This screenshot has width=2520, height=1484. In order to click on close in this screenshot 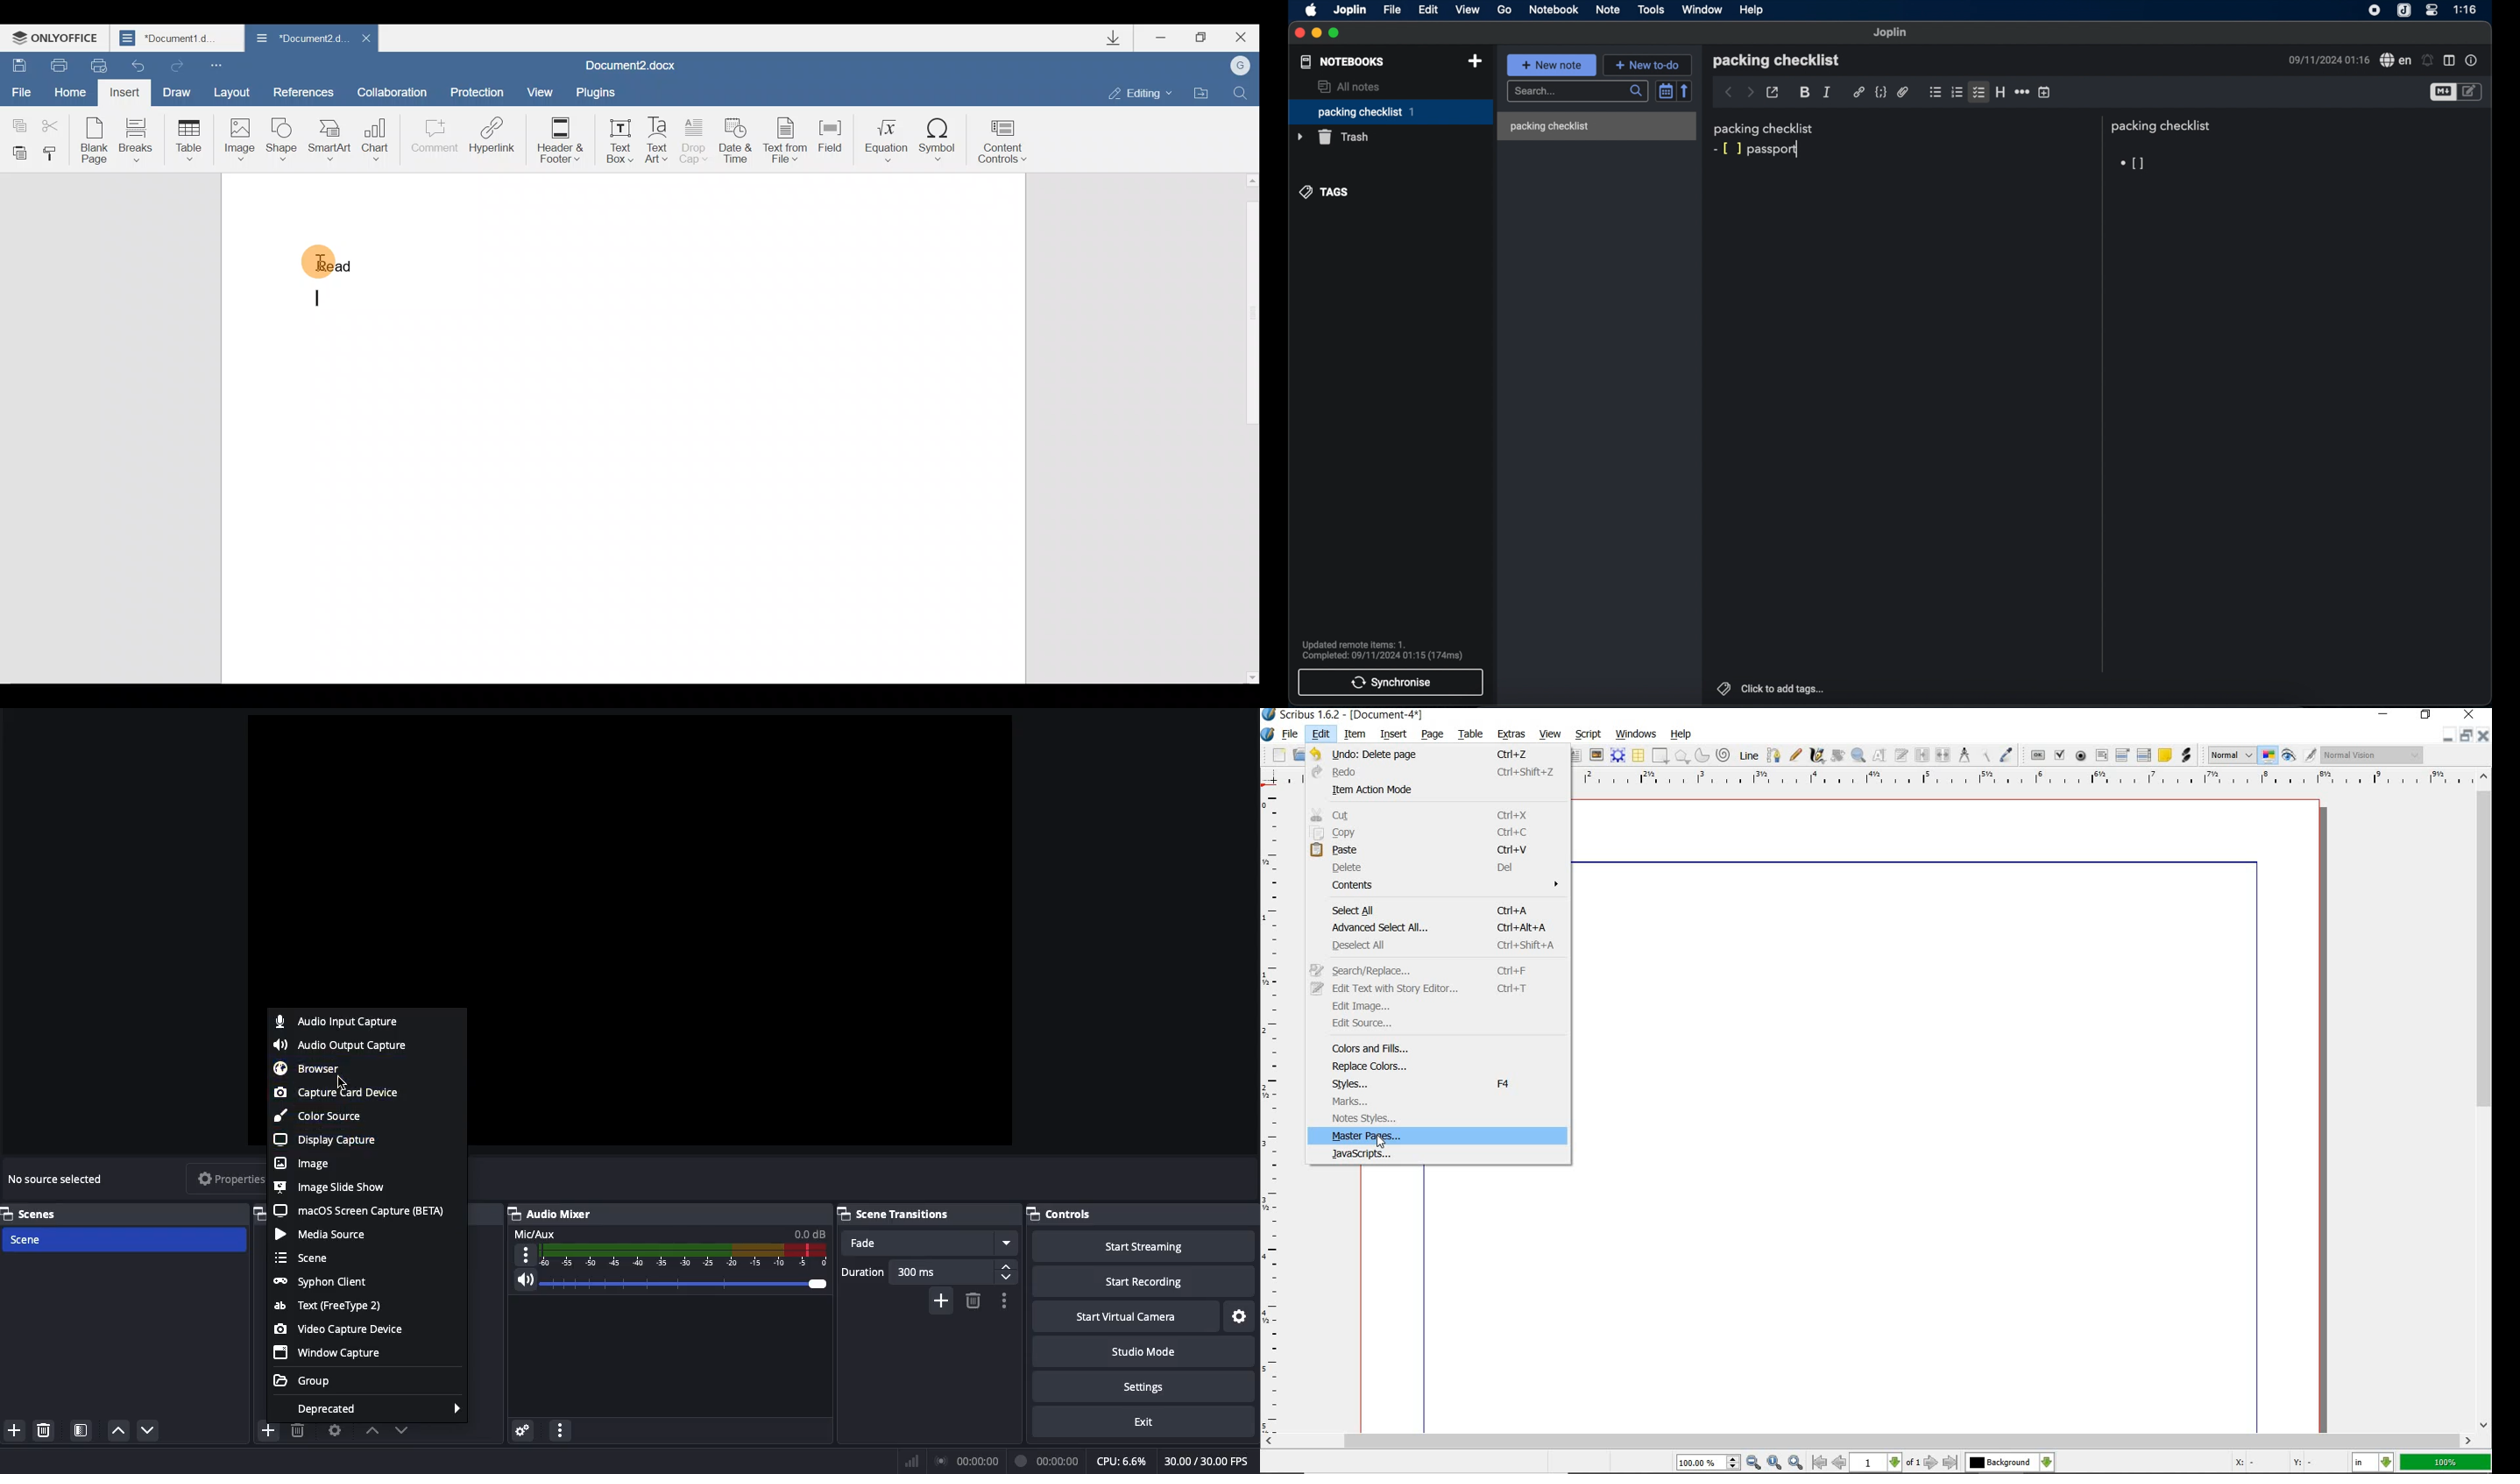, I will do `click(2485, 735)`.